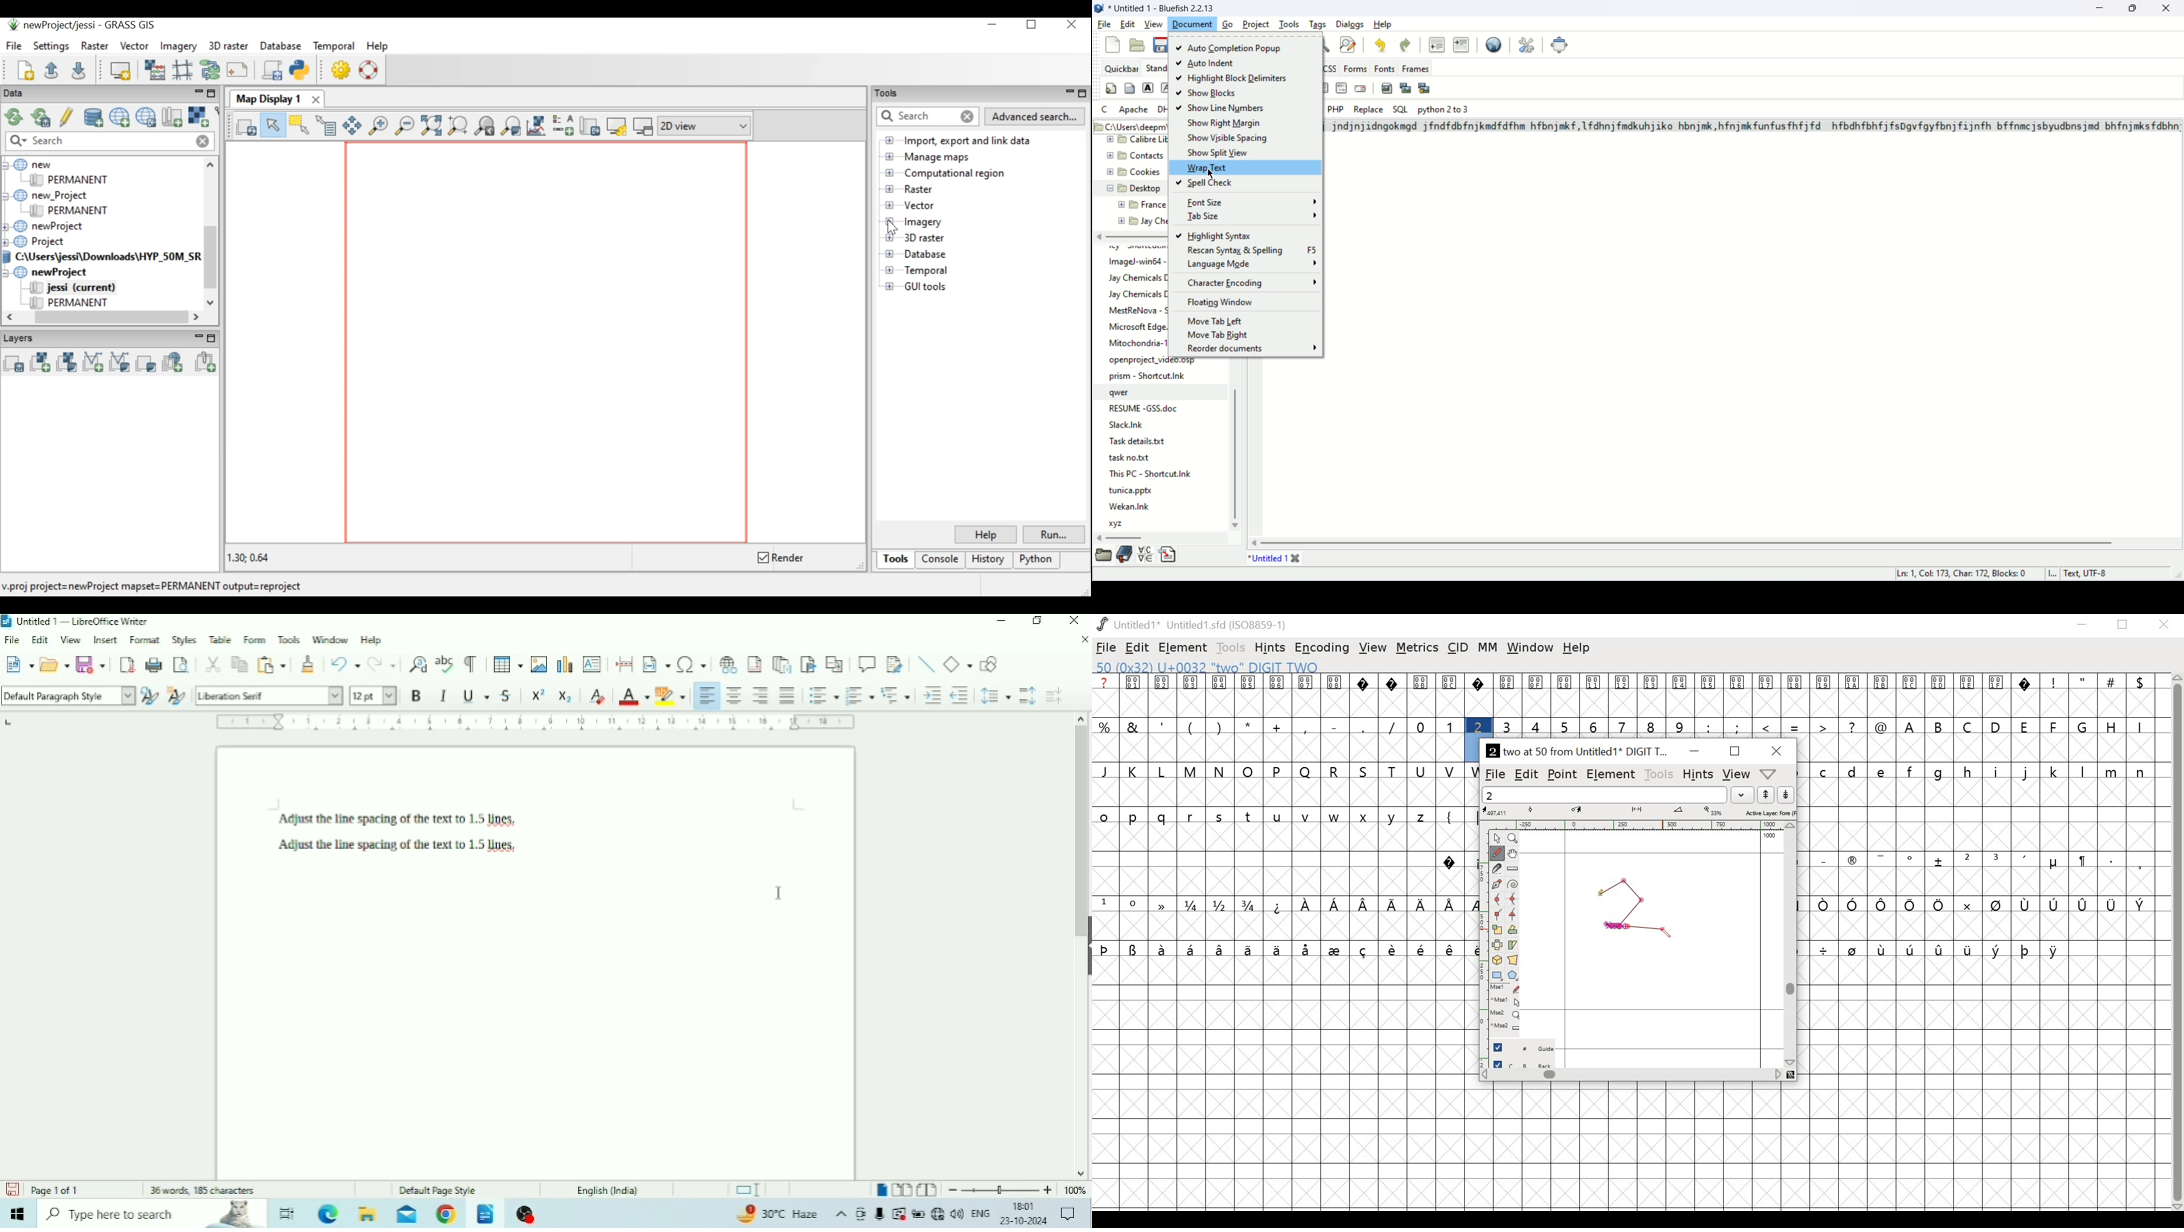  I want to click on Page number, so click(56, 1190).